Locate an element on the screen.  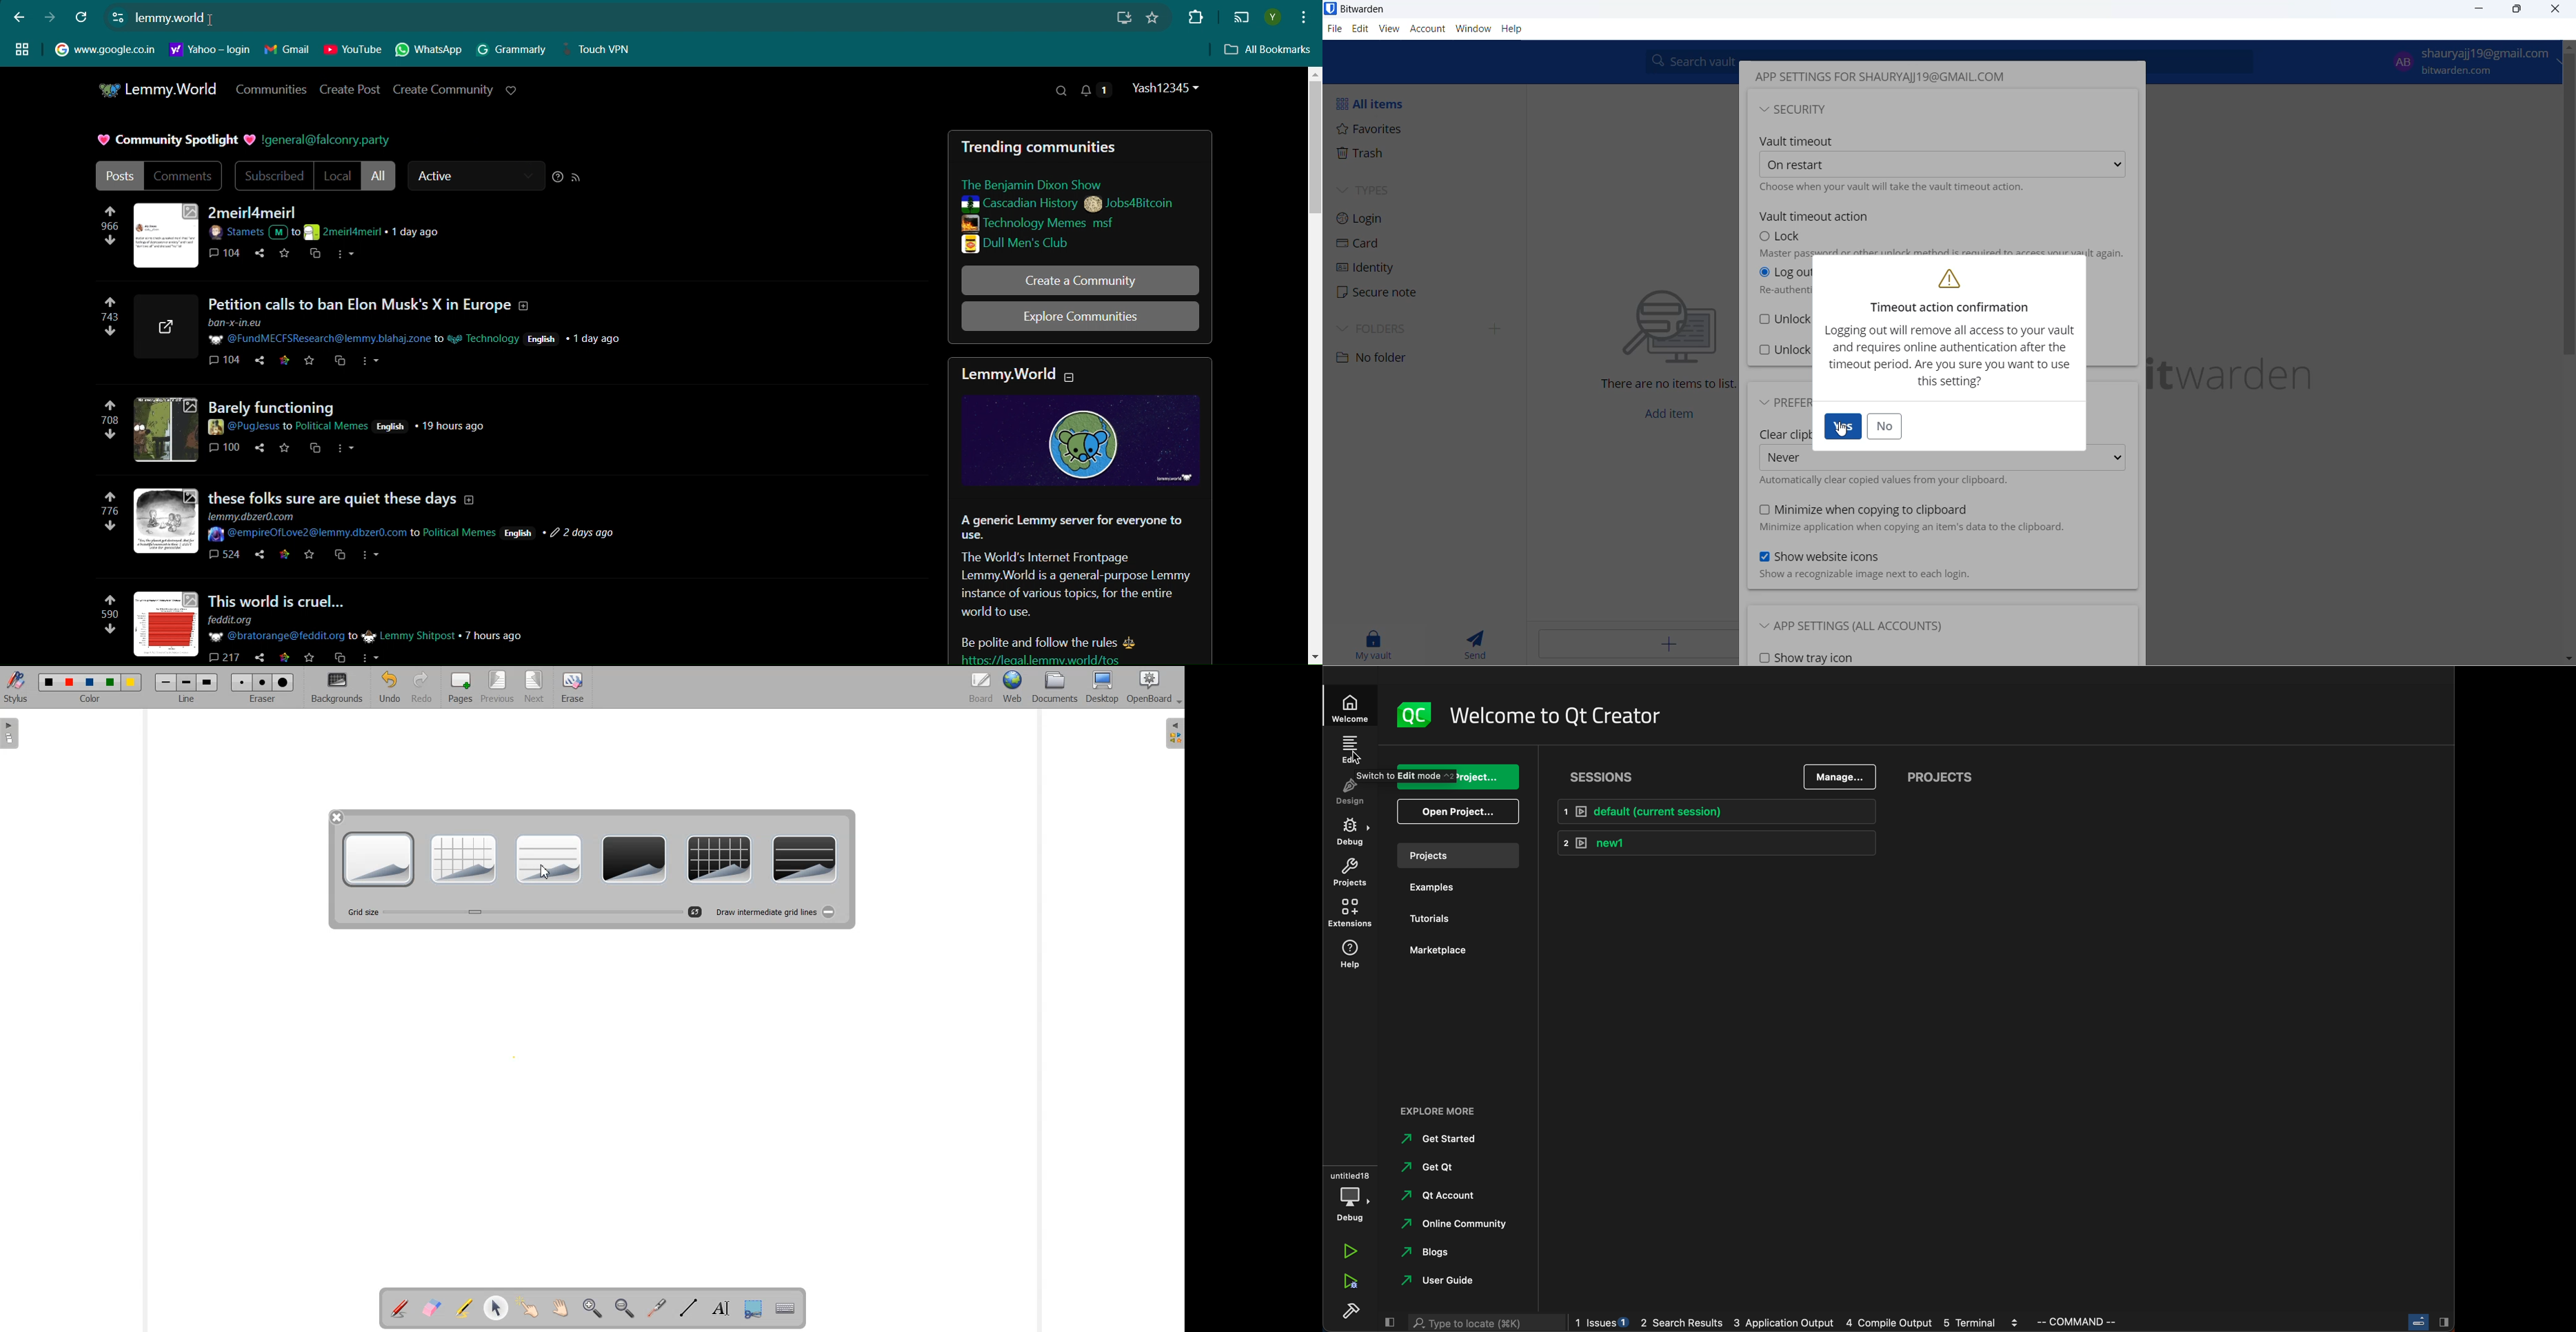
text and graphics is located at coordinates (1650, 336).